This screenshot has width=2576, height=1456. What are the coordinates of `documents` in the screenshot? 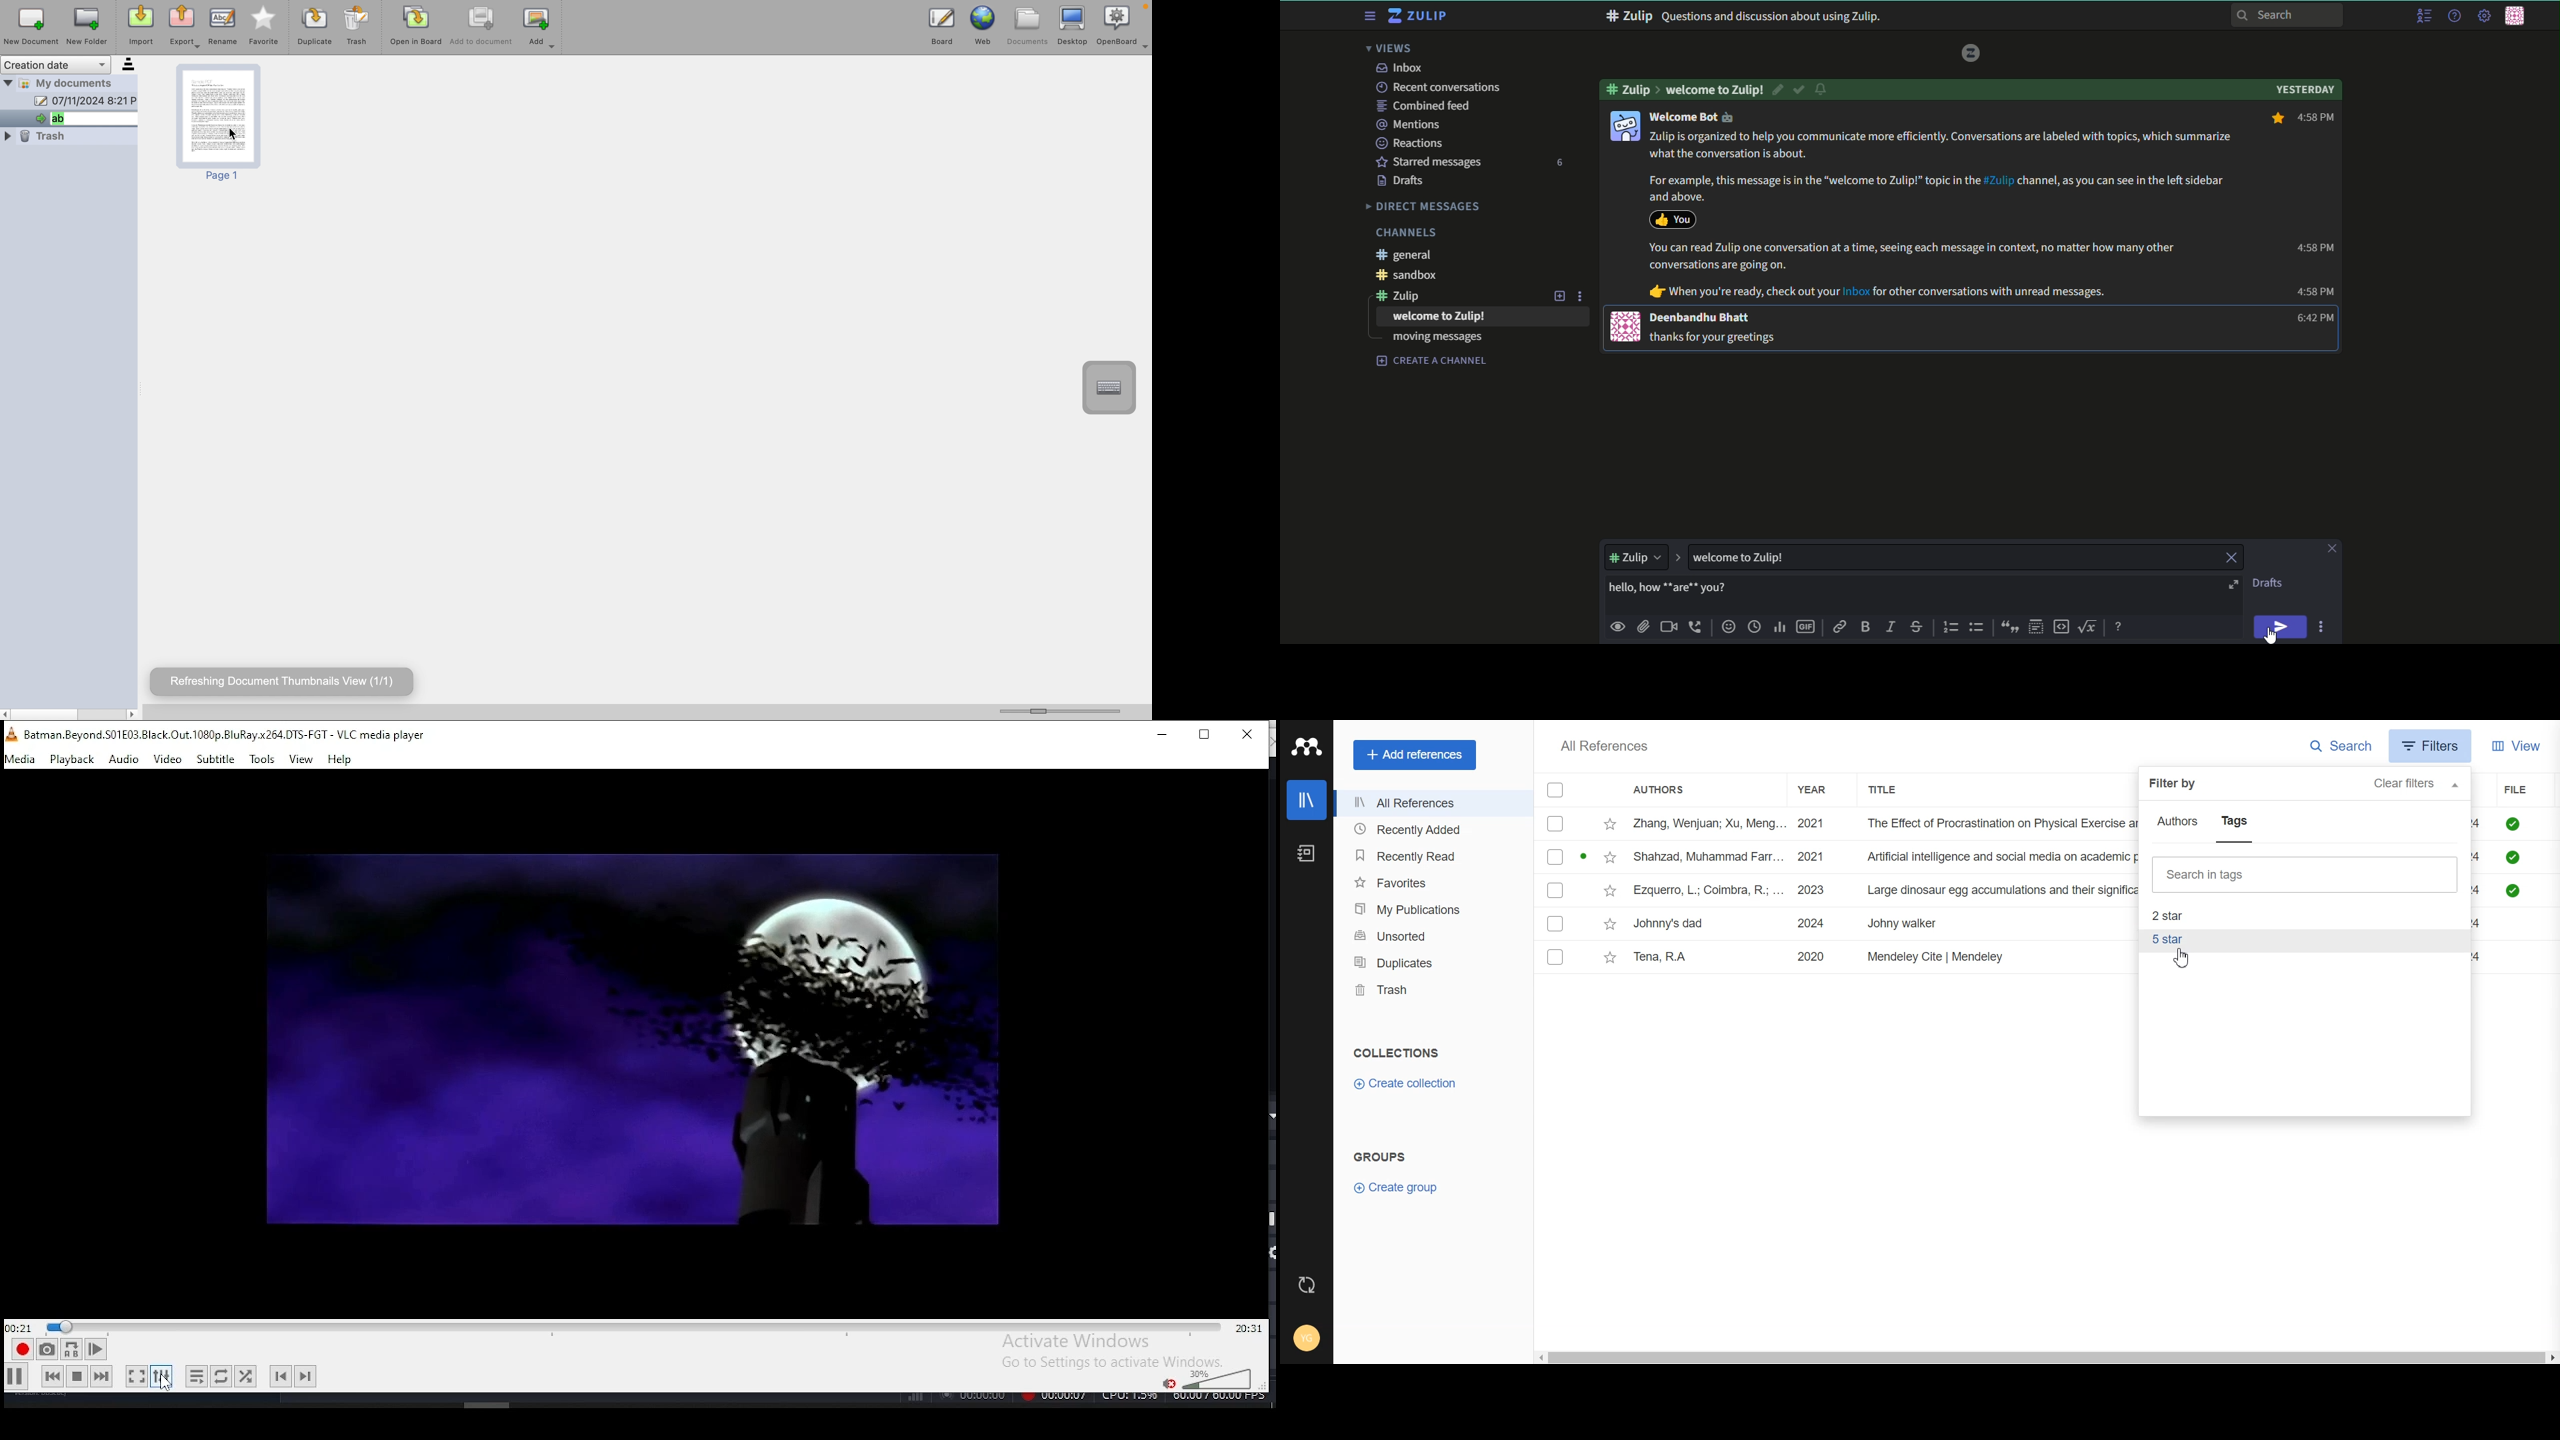 It's located at (1029, 25).